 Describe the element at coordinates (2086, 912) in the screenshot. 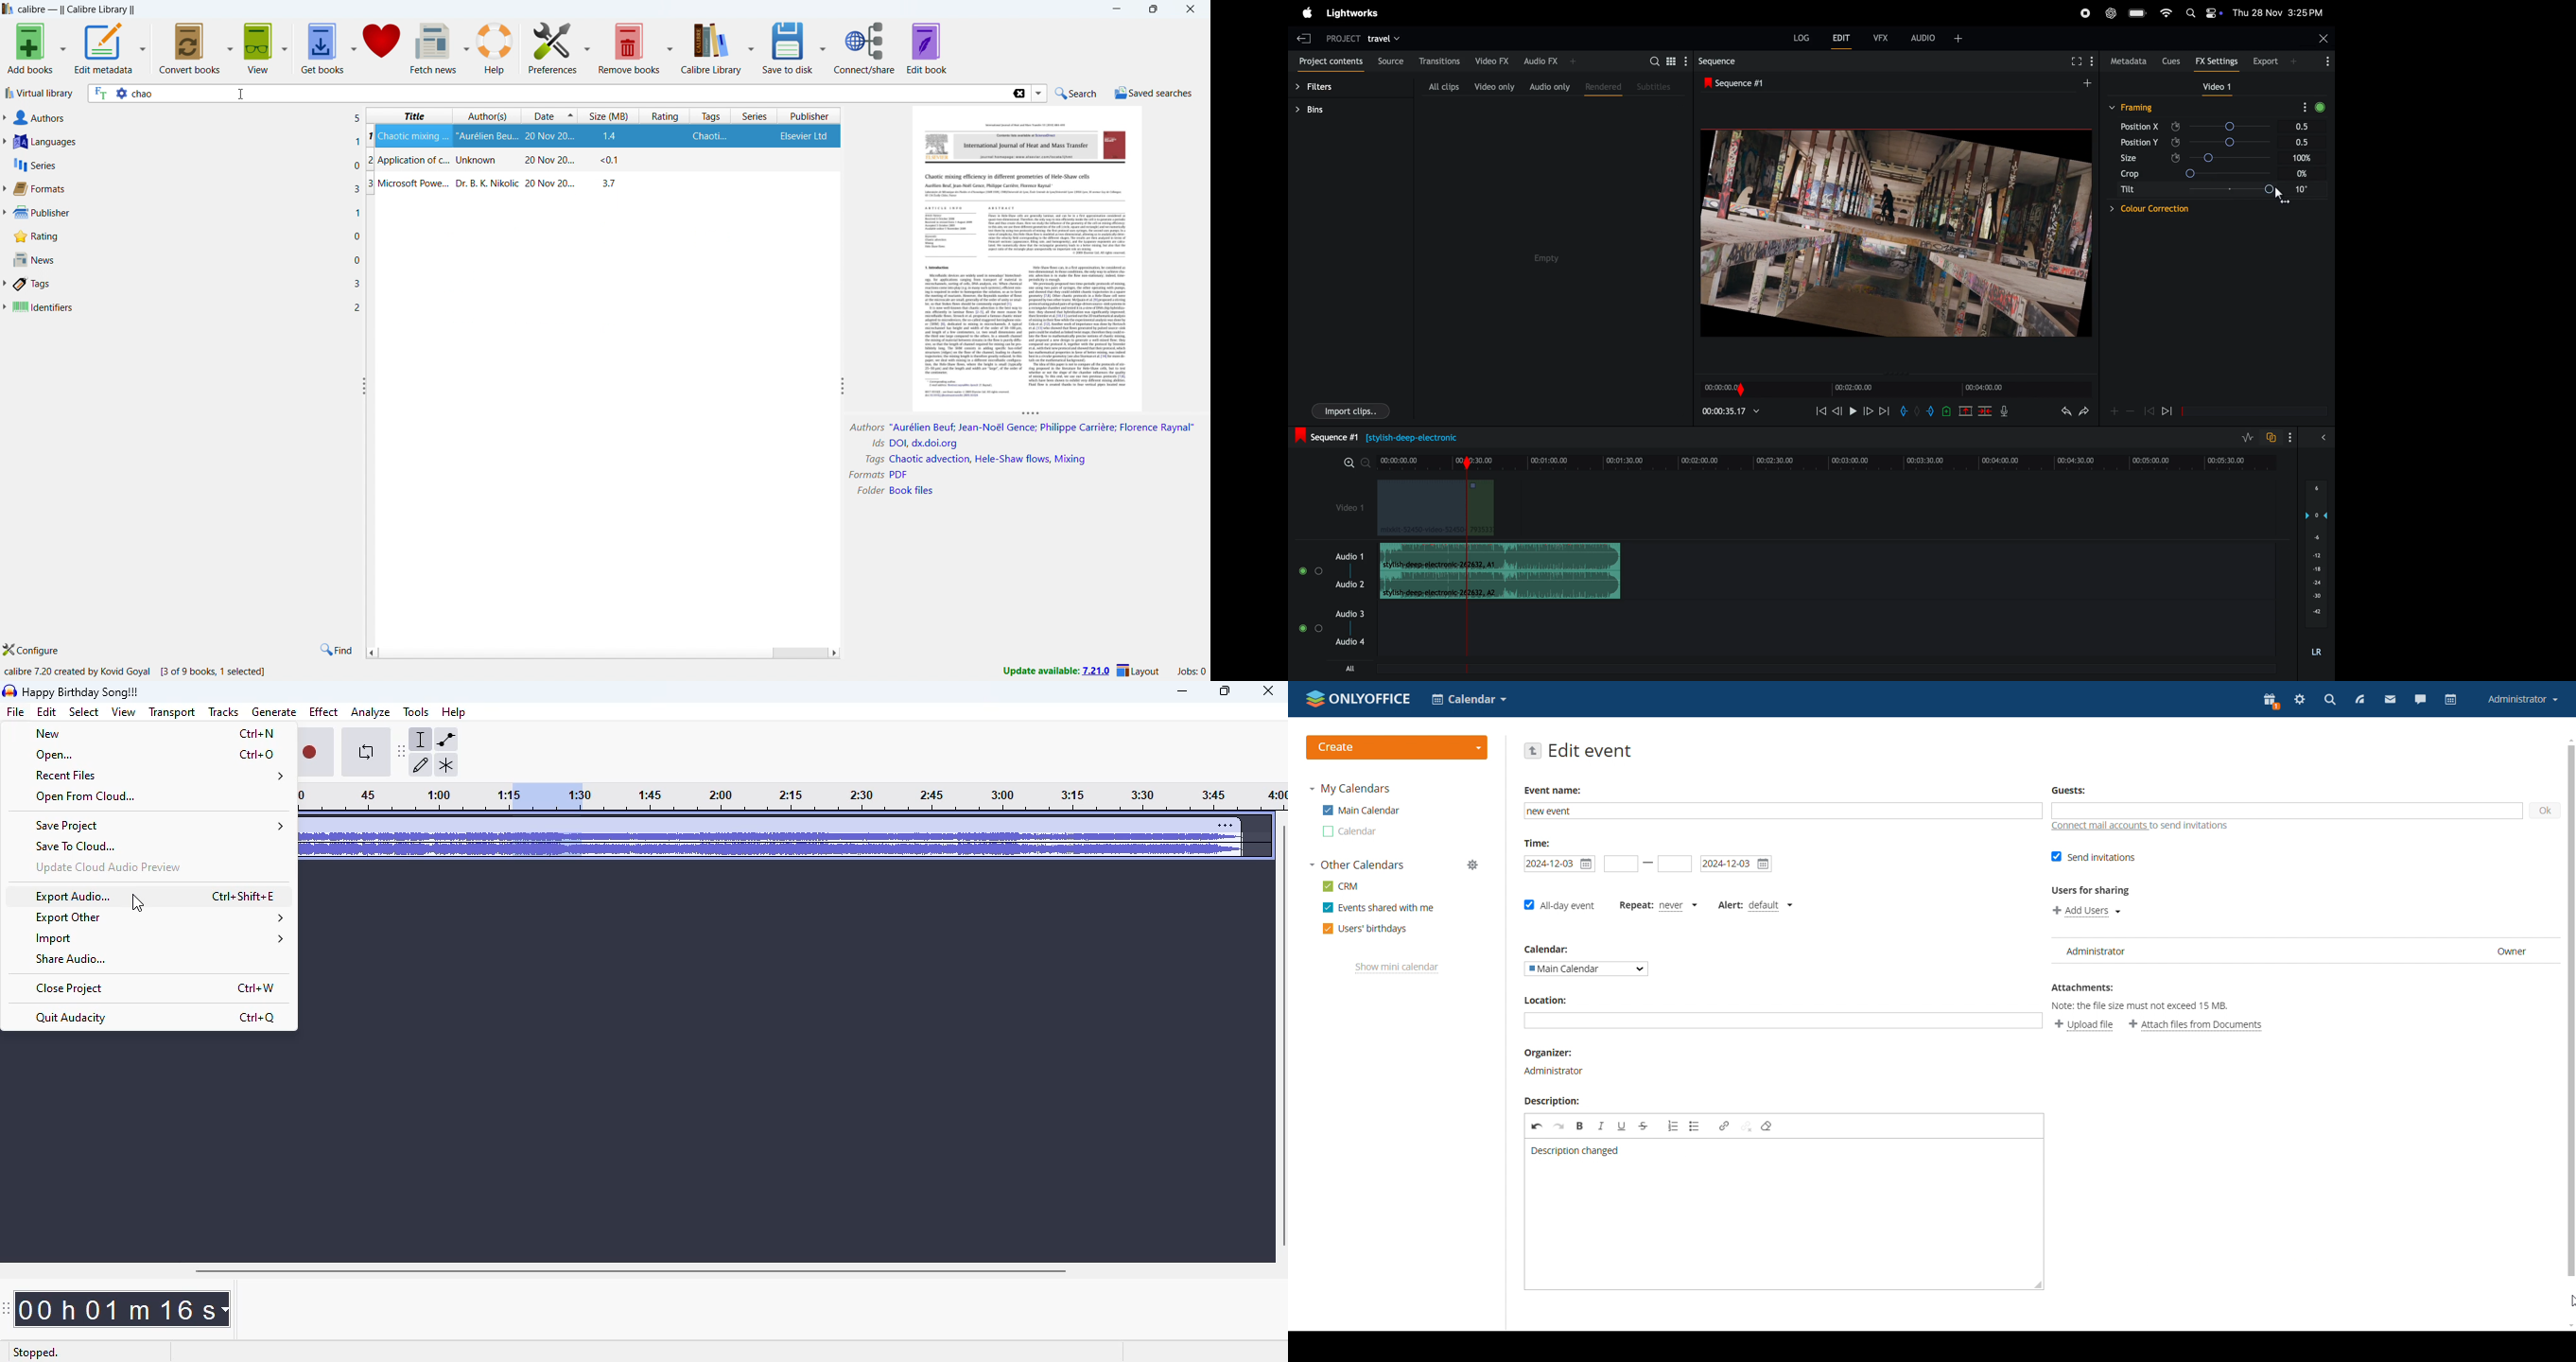

I see `add users` at that location.